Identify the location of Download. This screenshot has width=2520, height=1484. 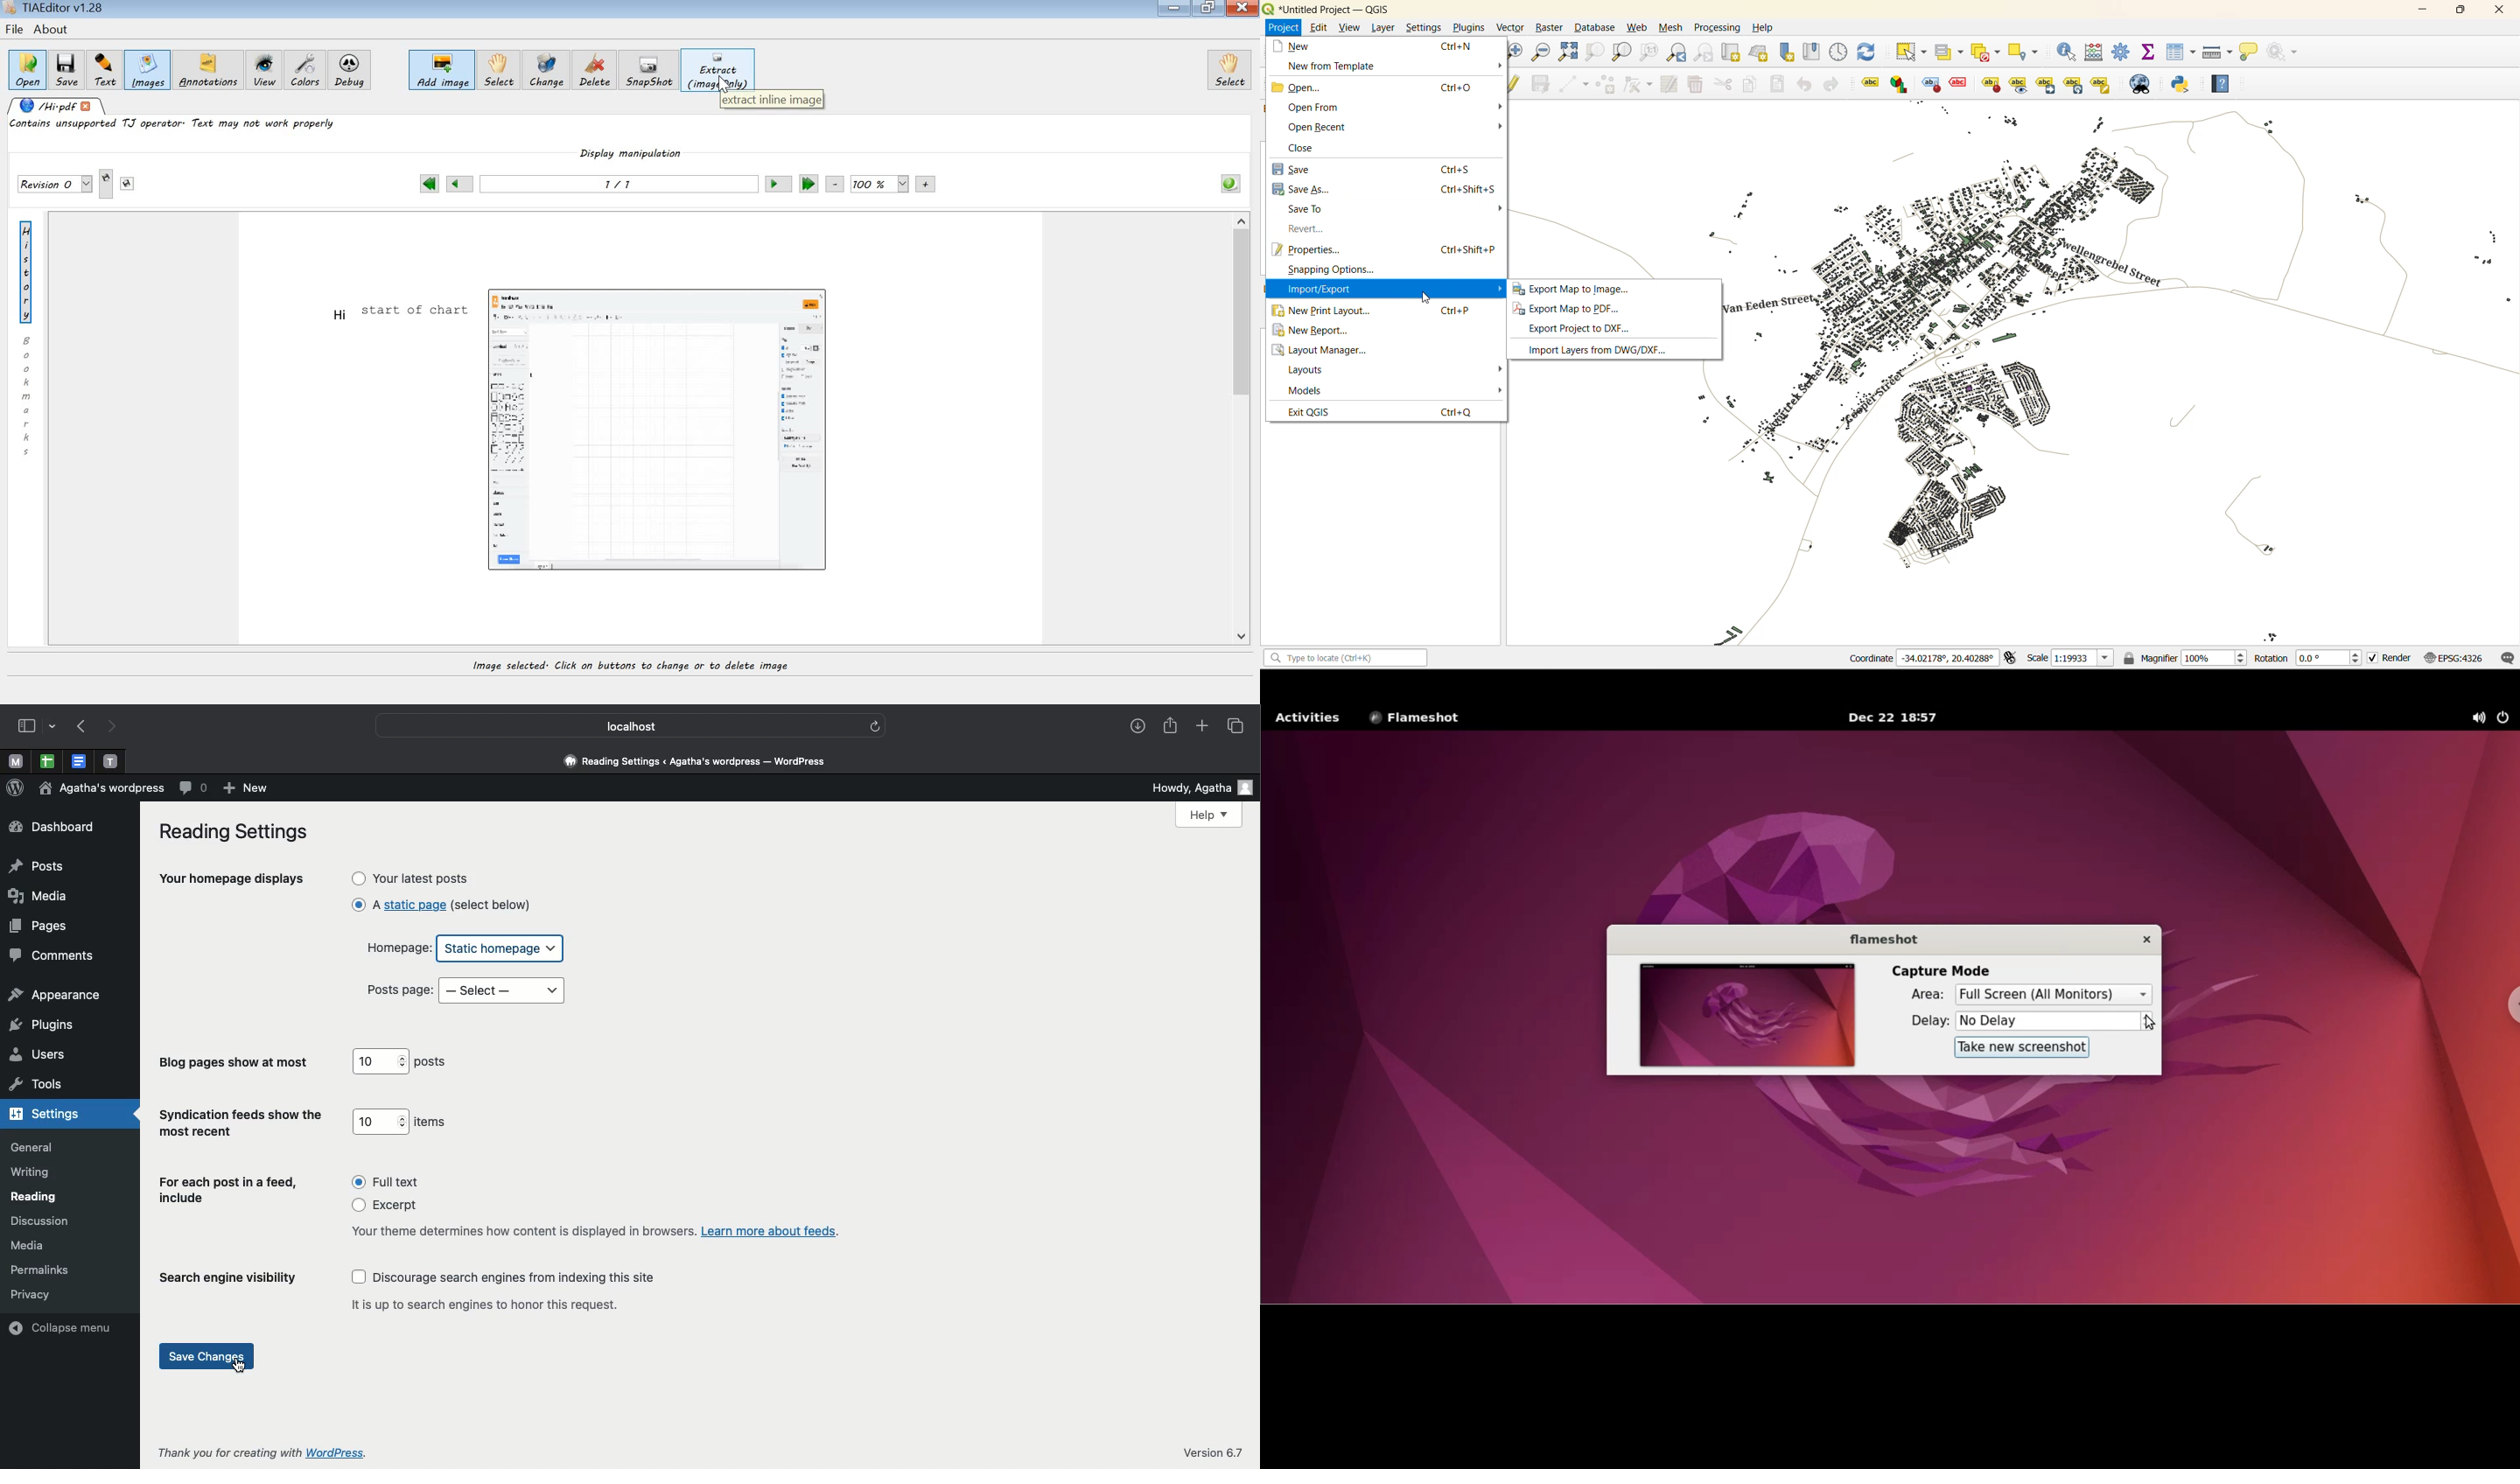
(1133, 724).